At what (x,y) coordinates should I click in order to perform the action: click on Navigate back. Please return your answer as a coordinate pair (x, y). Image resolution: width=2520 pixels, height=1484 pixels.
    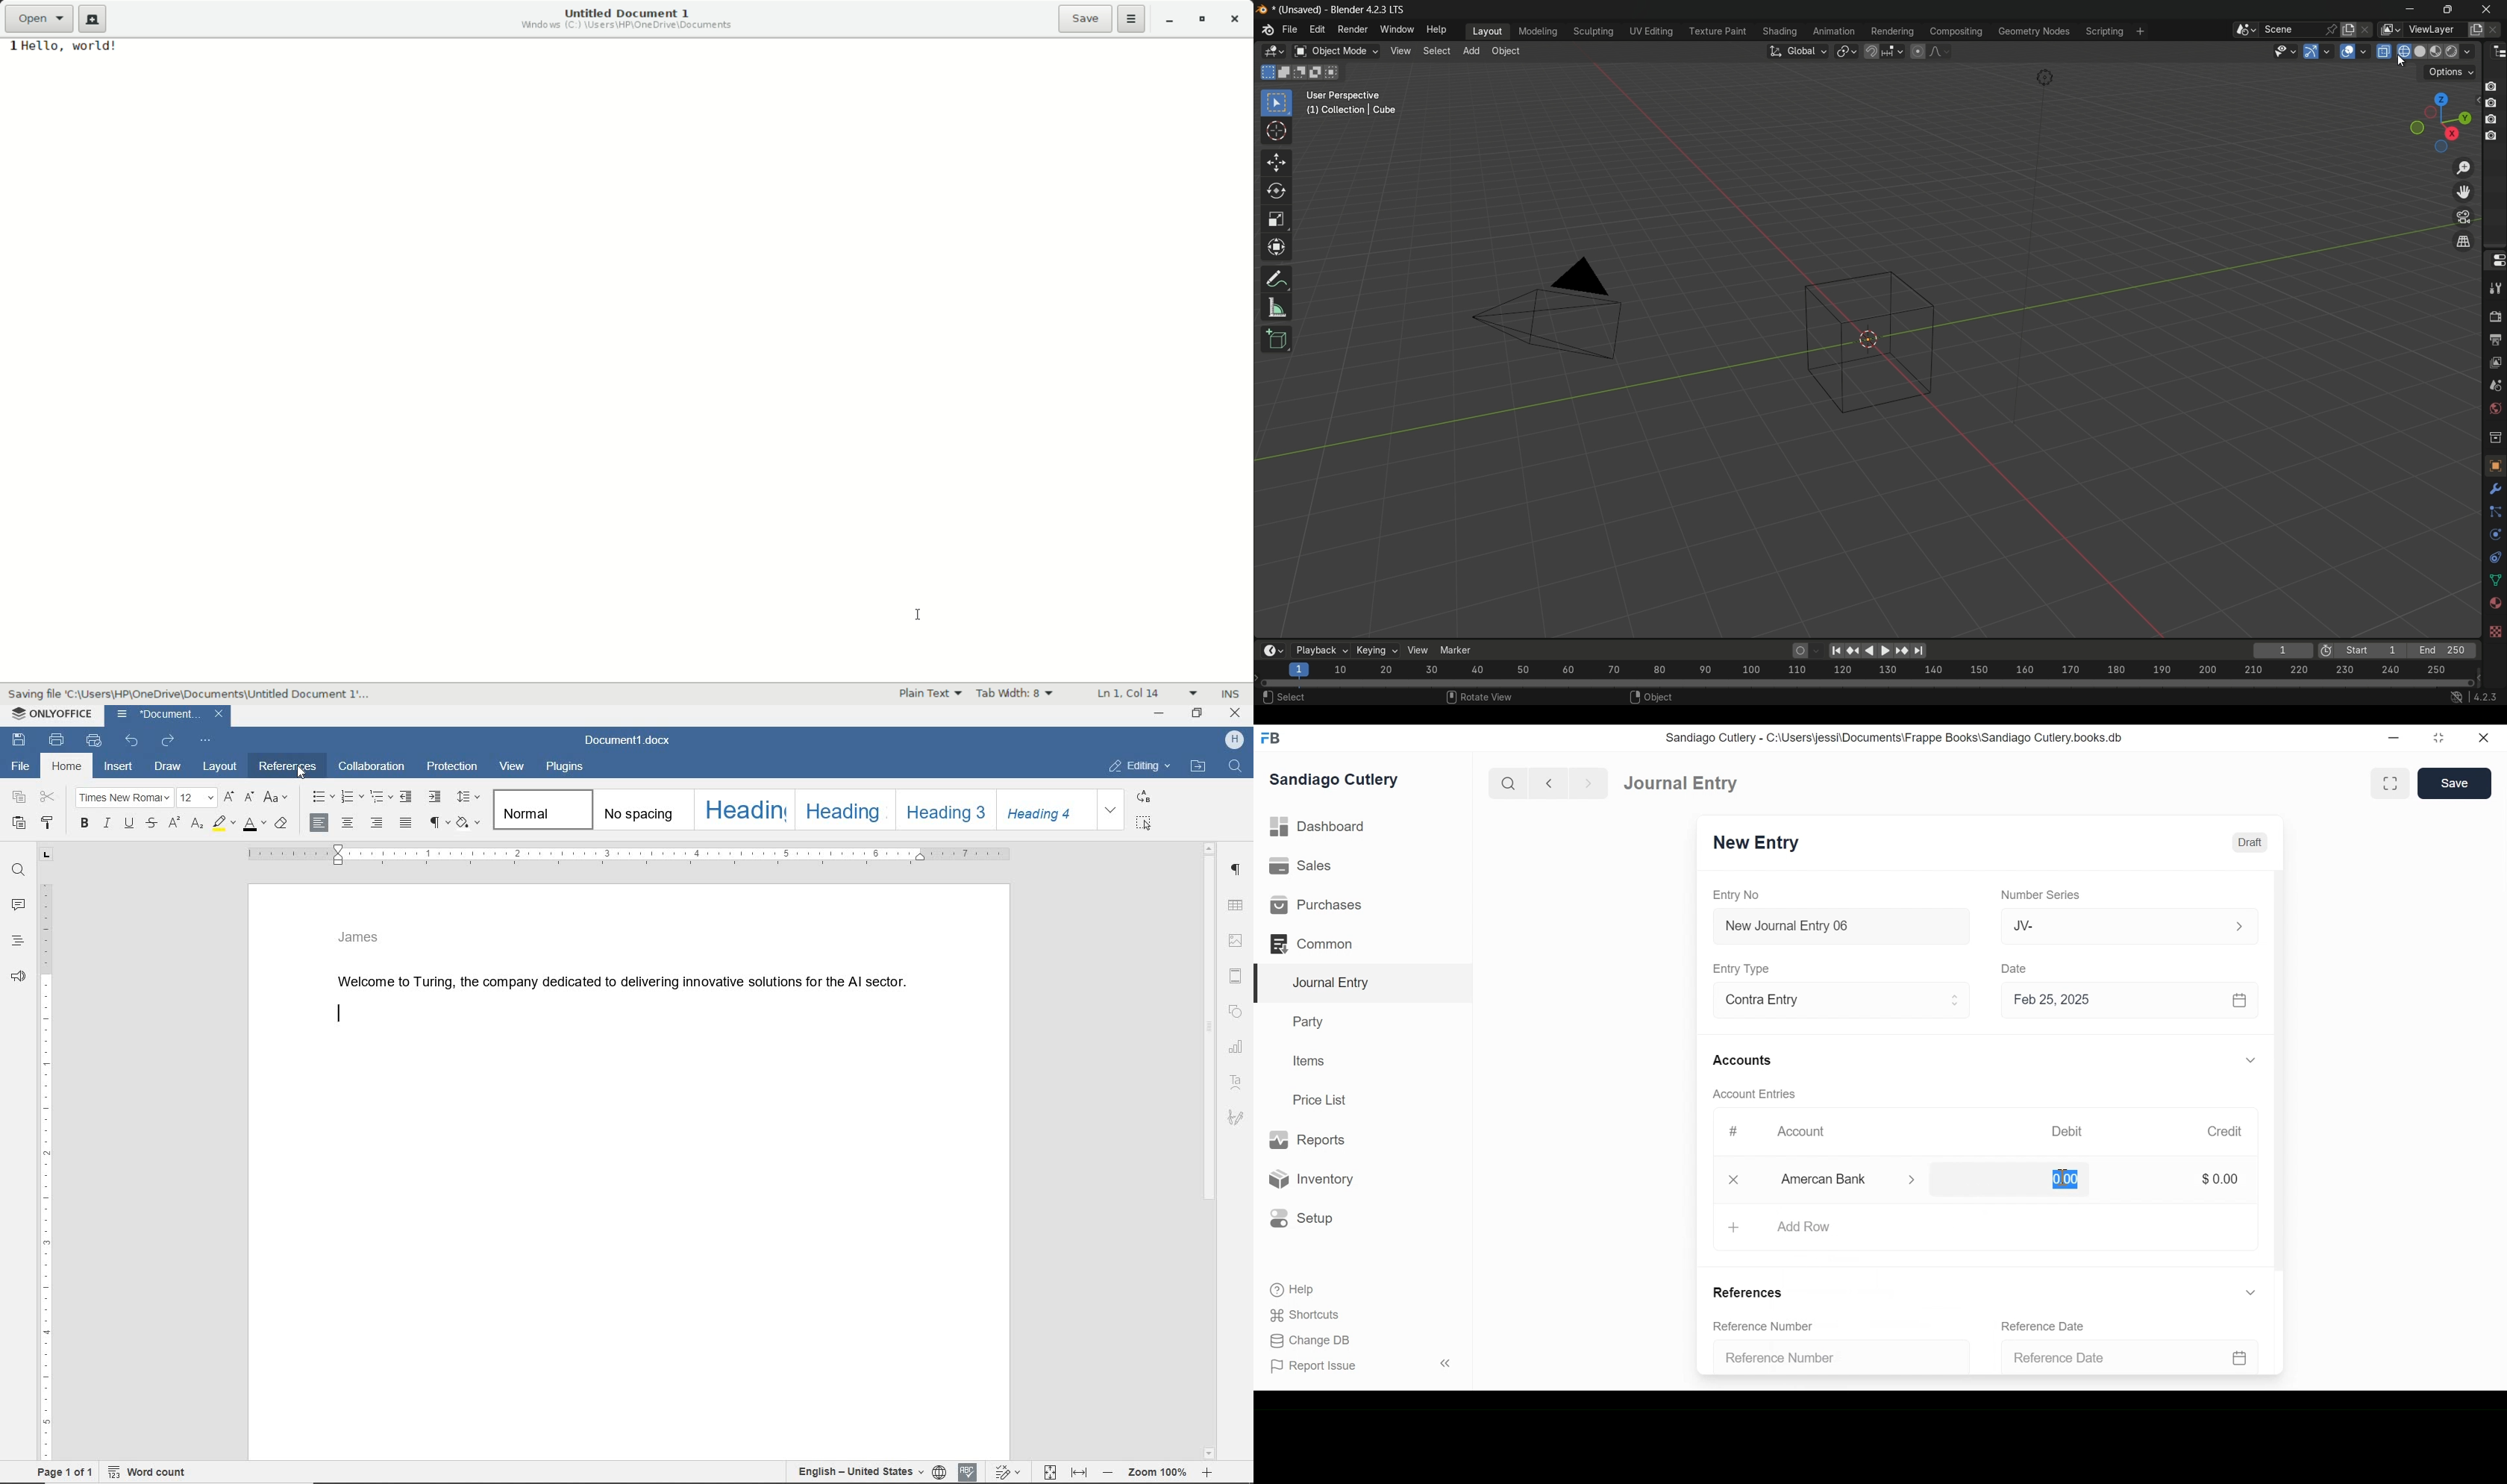
    Looking at the image, I should click on (1549, 785).